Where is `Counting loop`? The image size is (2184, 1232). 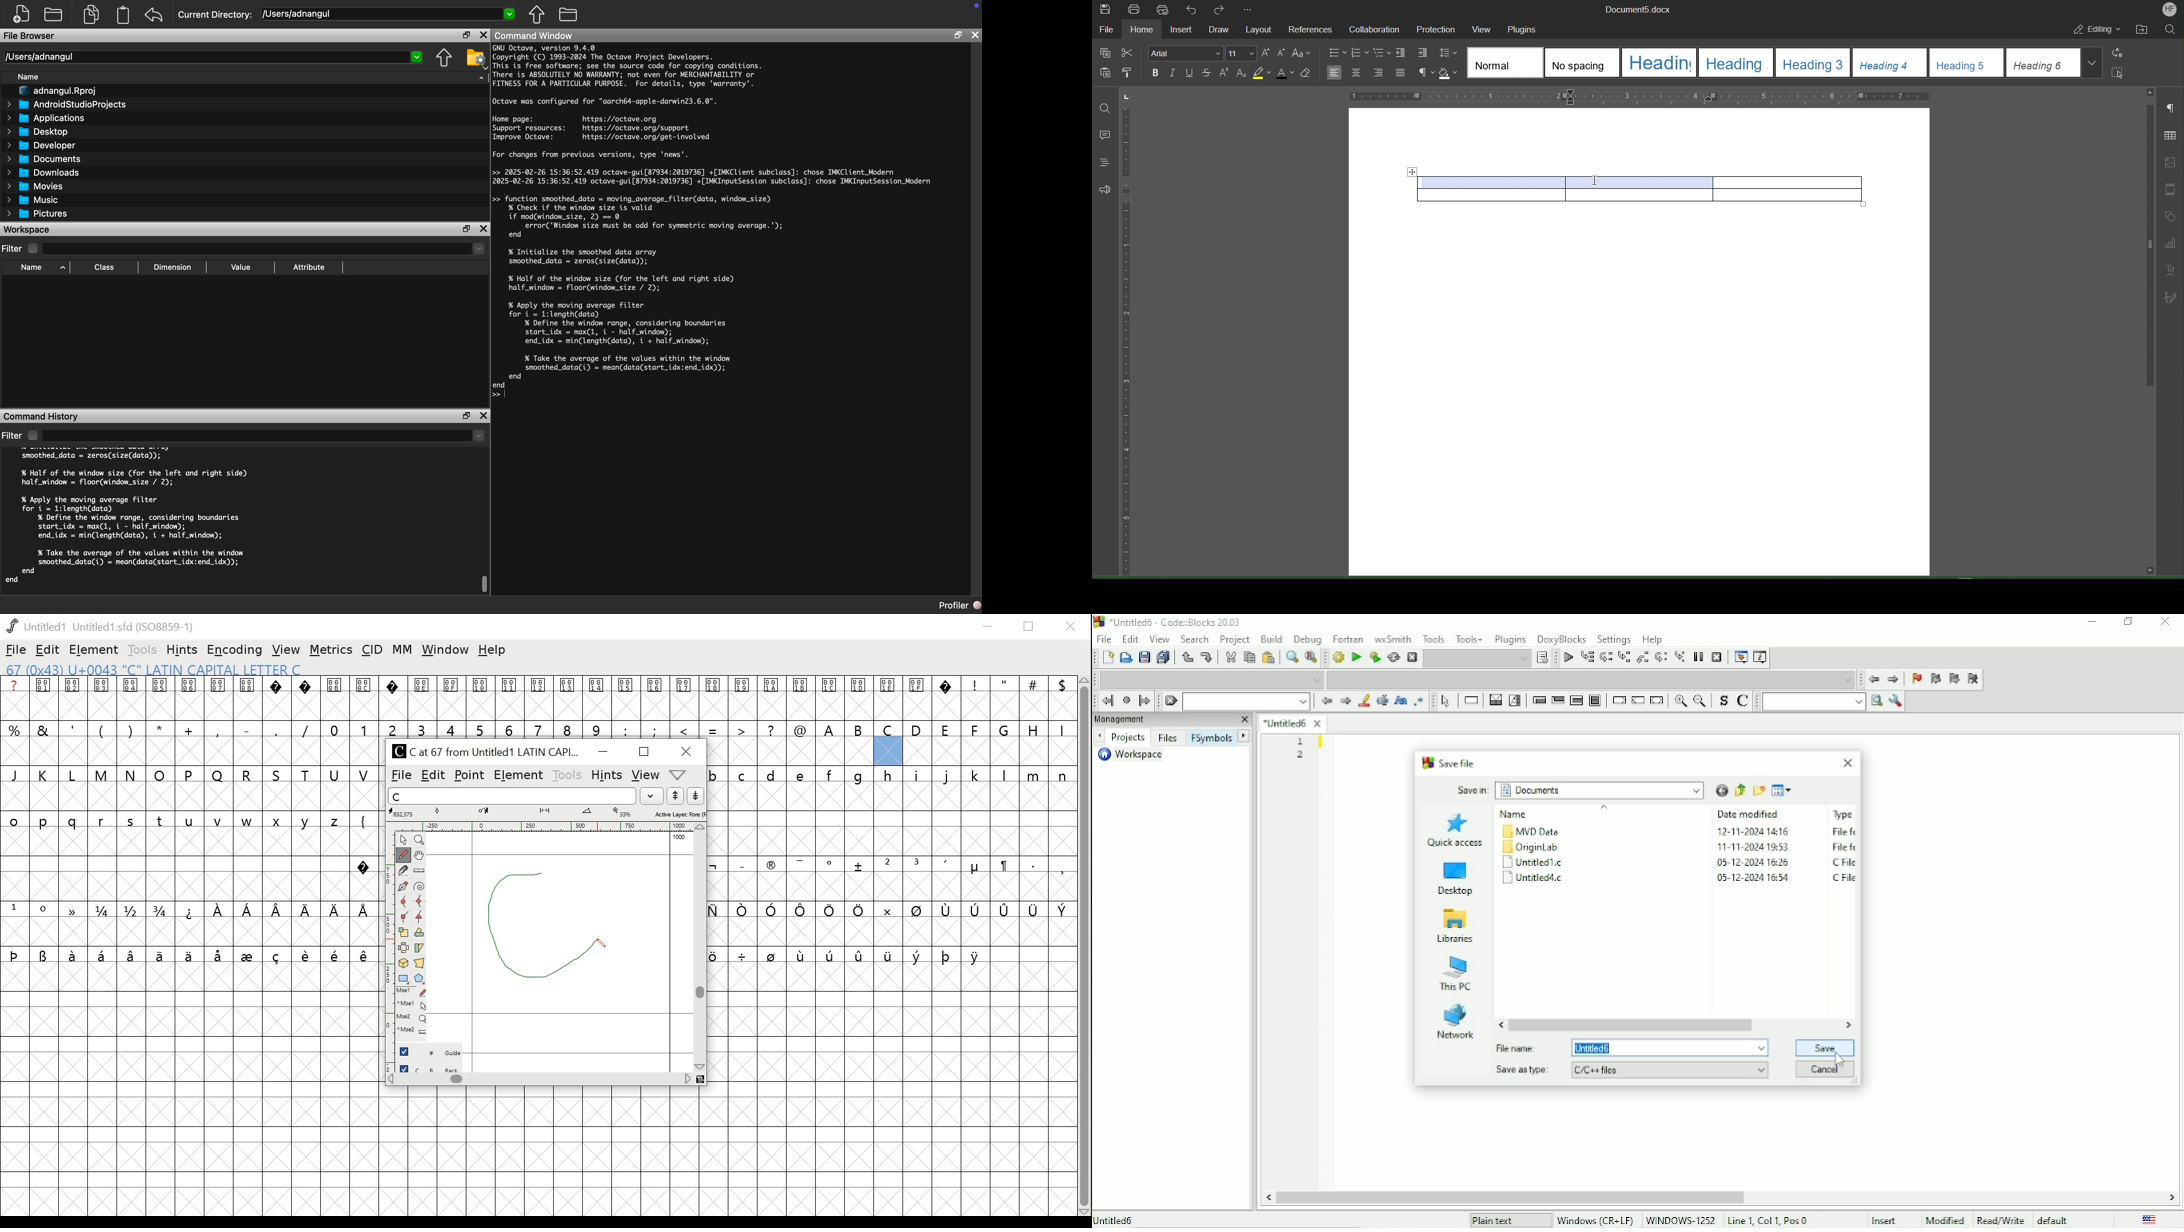
Counting loop is located at coordinates (1576, 700).